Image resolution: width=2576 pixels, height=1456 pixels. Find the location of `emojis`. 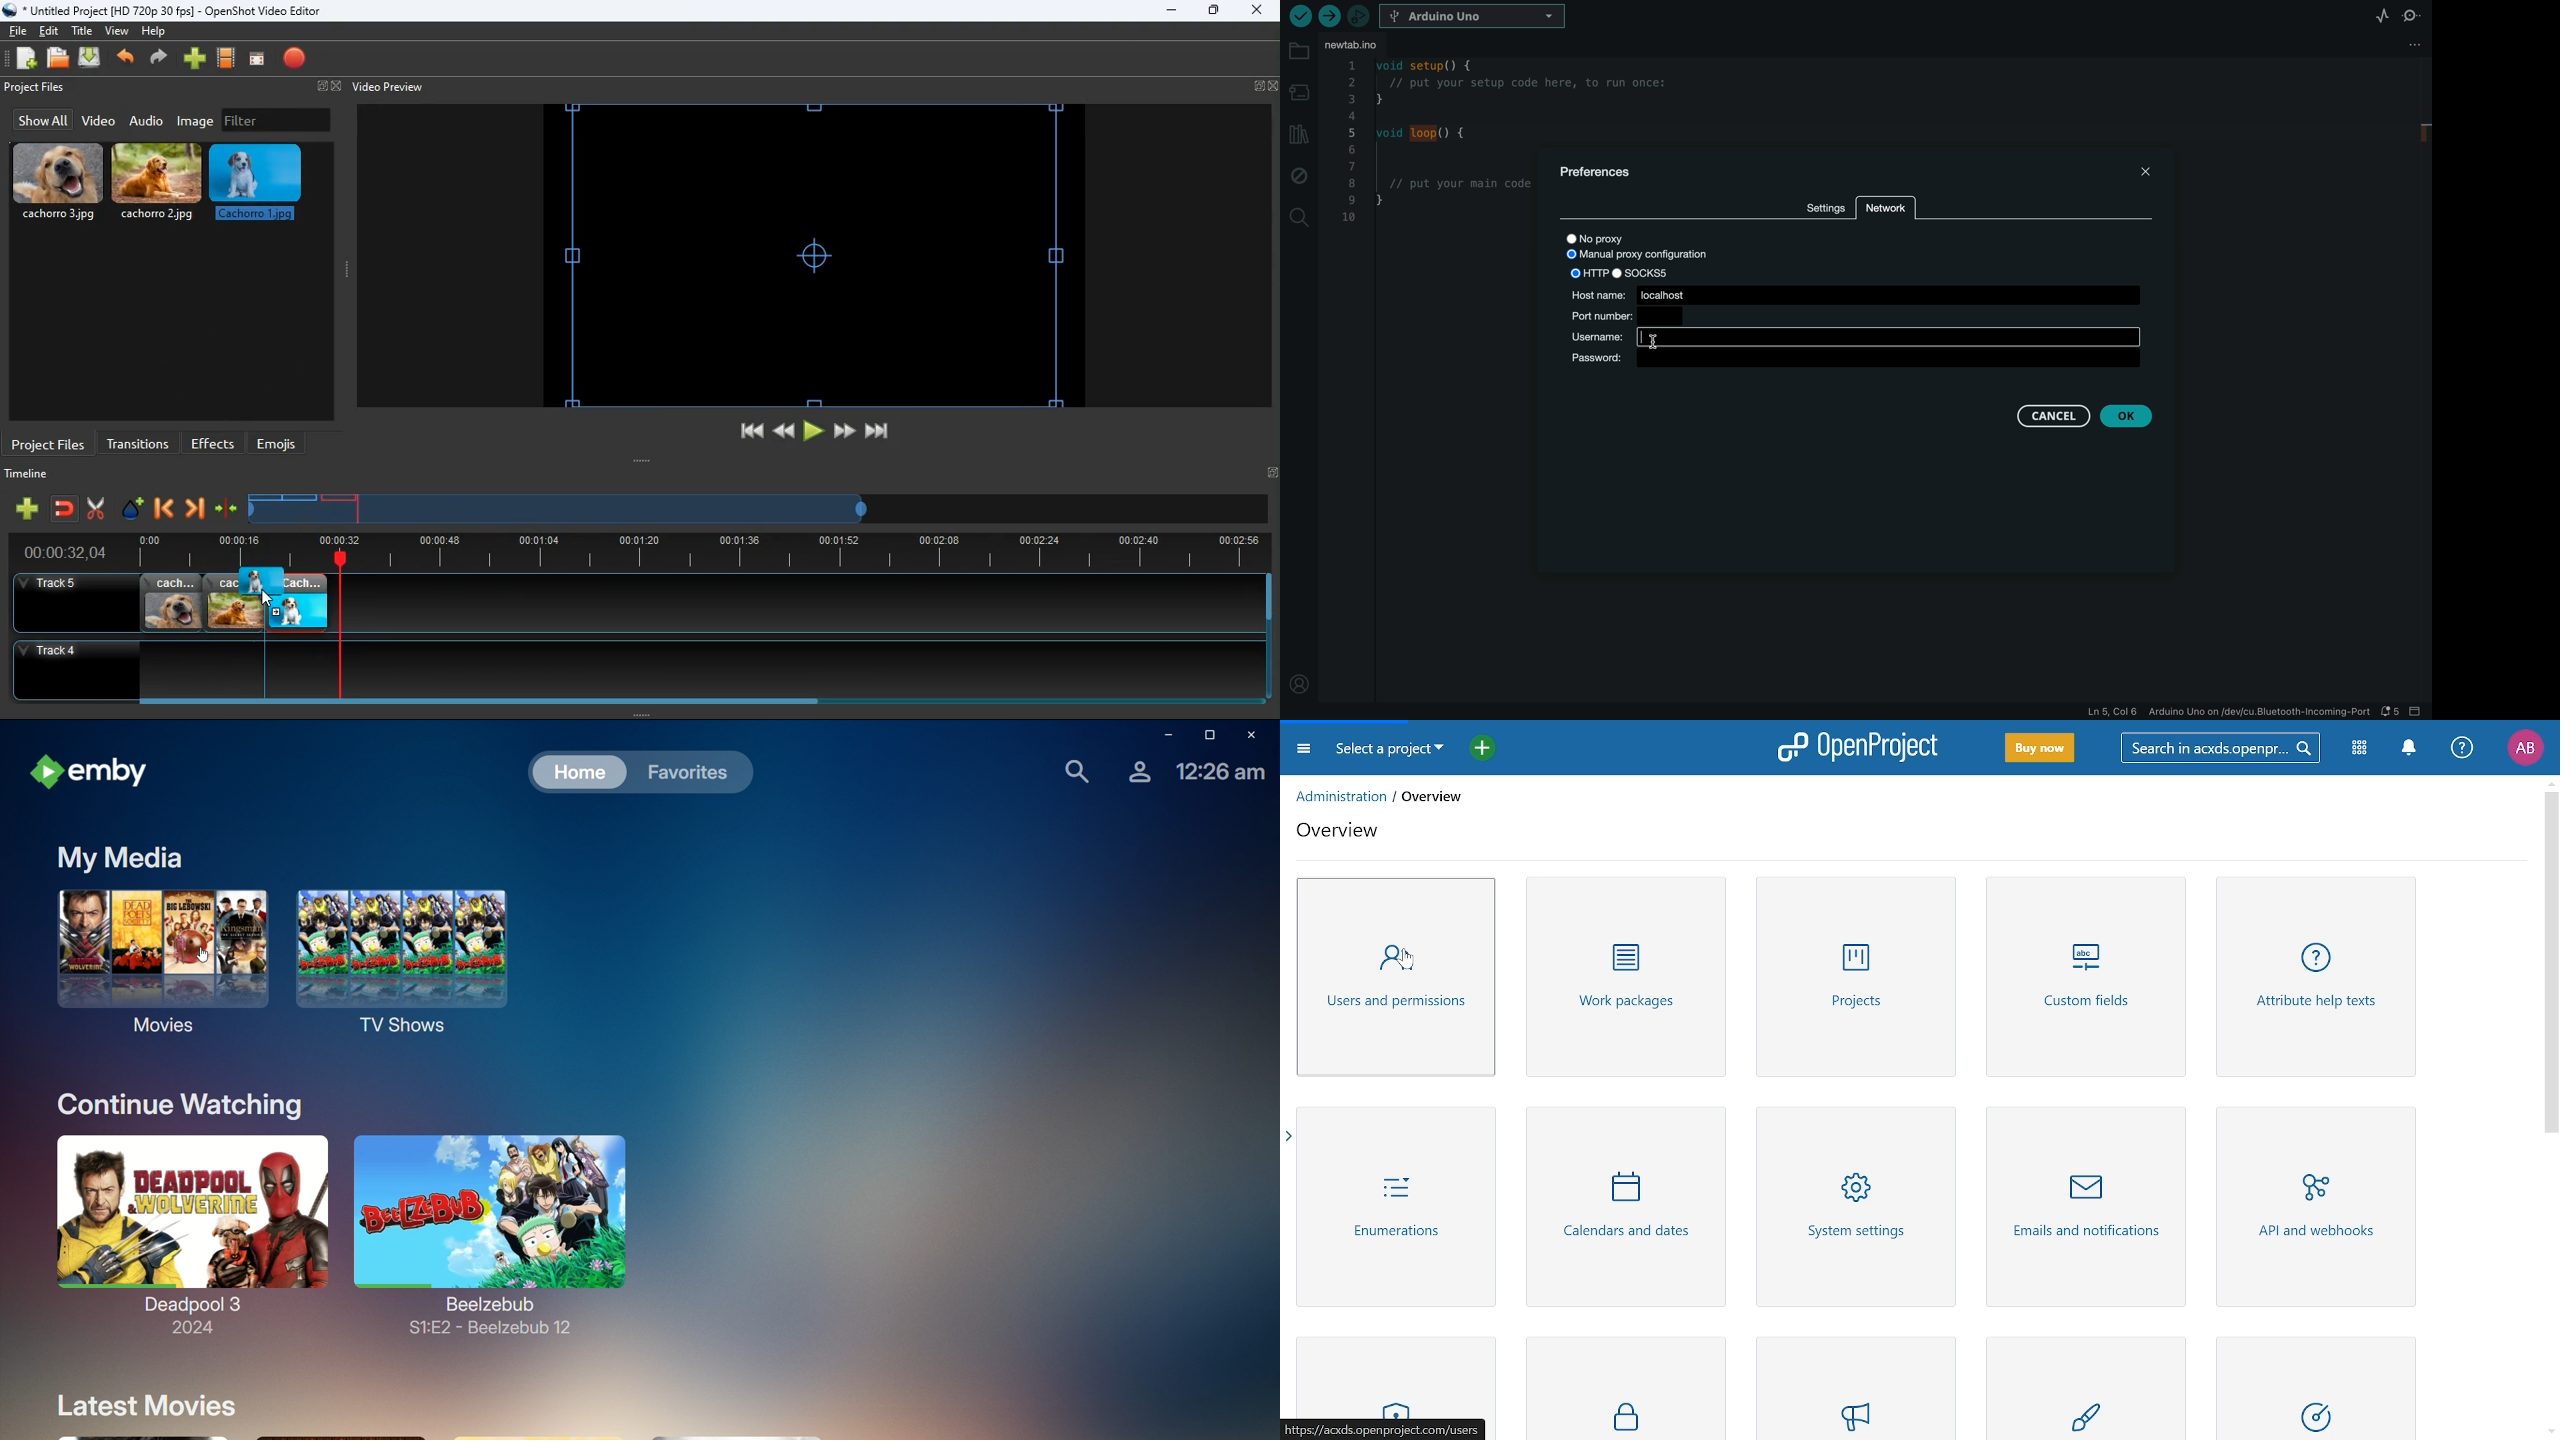

emojis is located at coordinates (281, 444).